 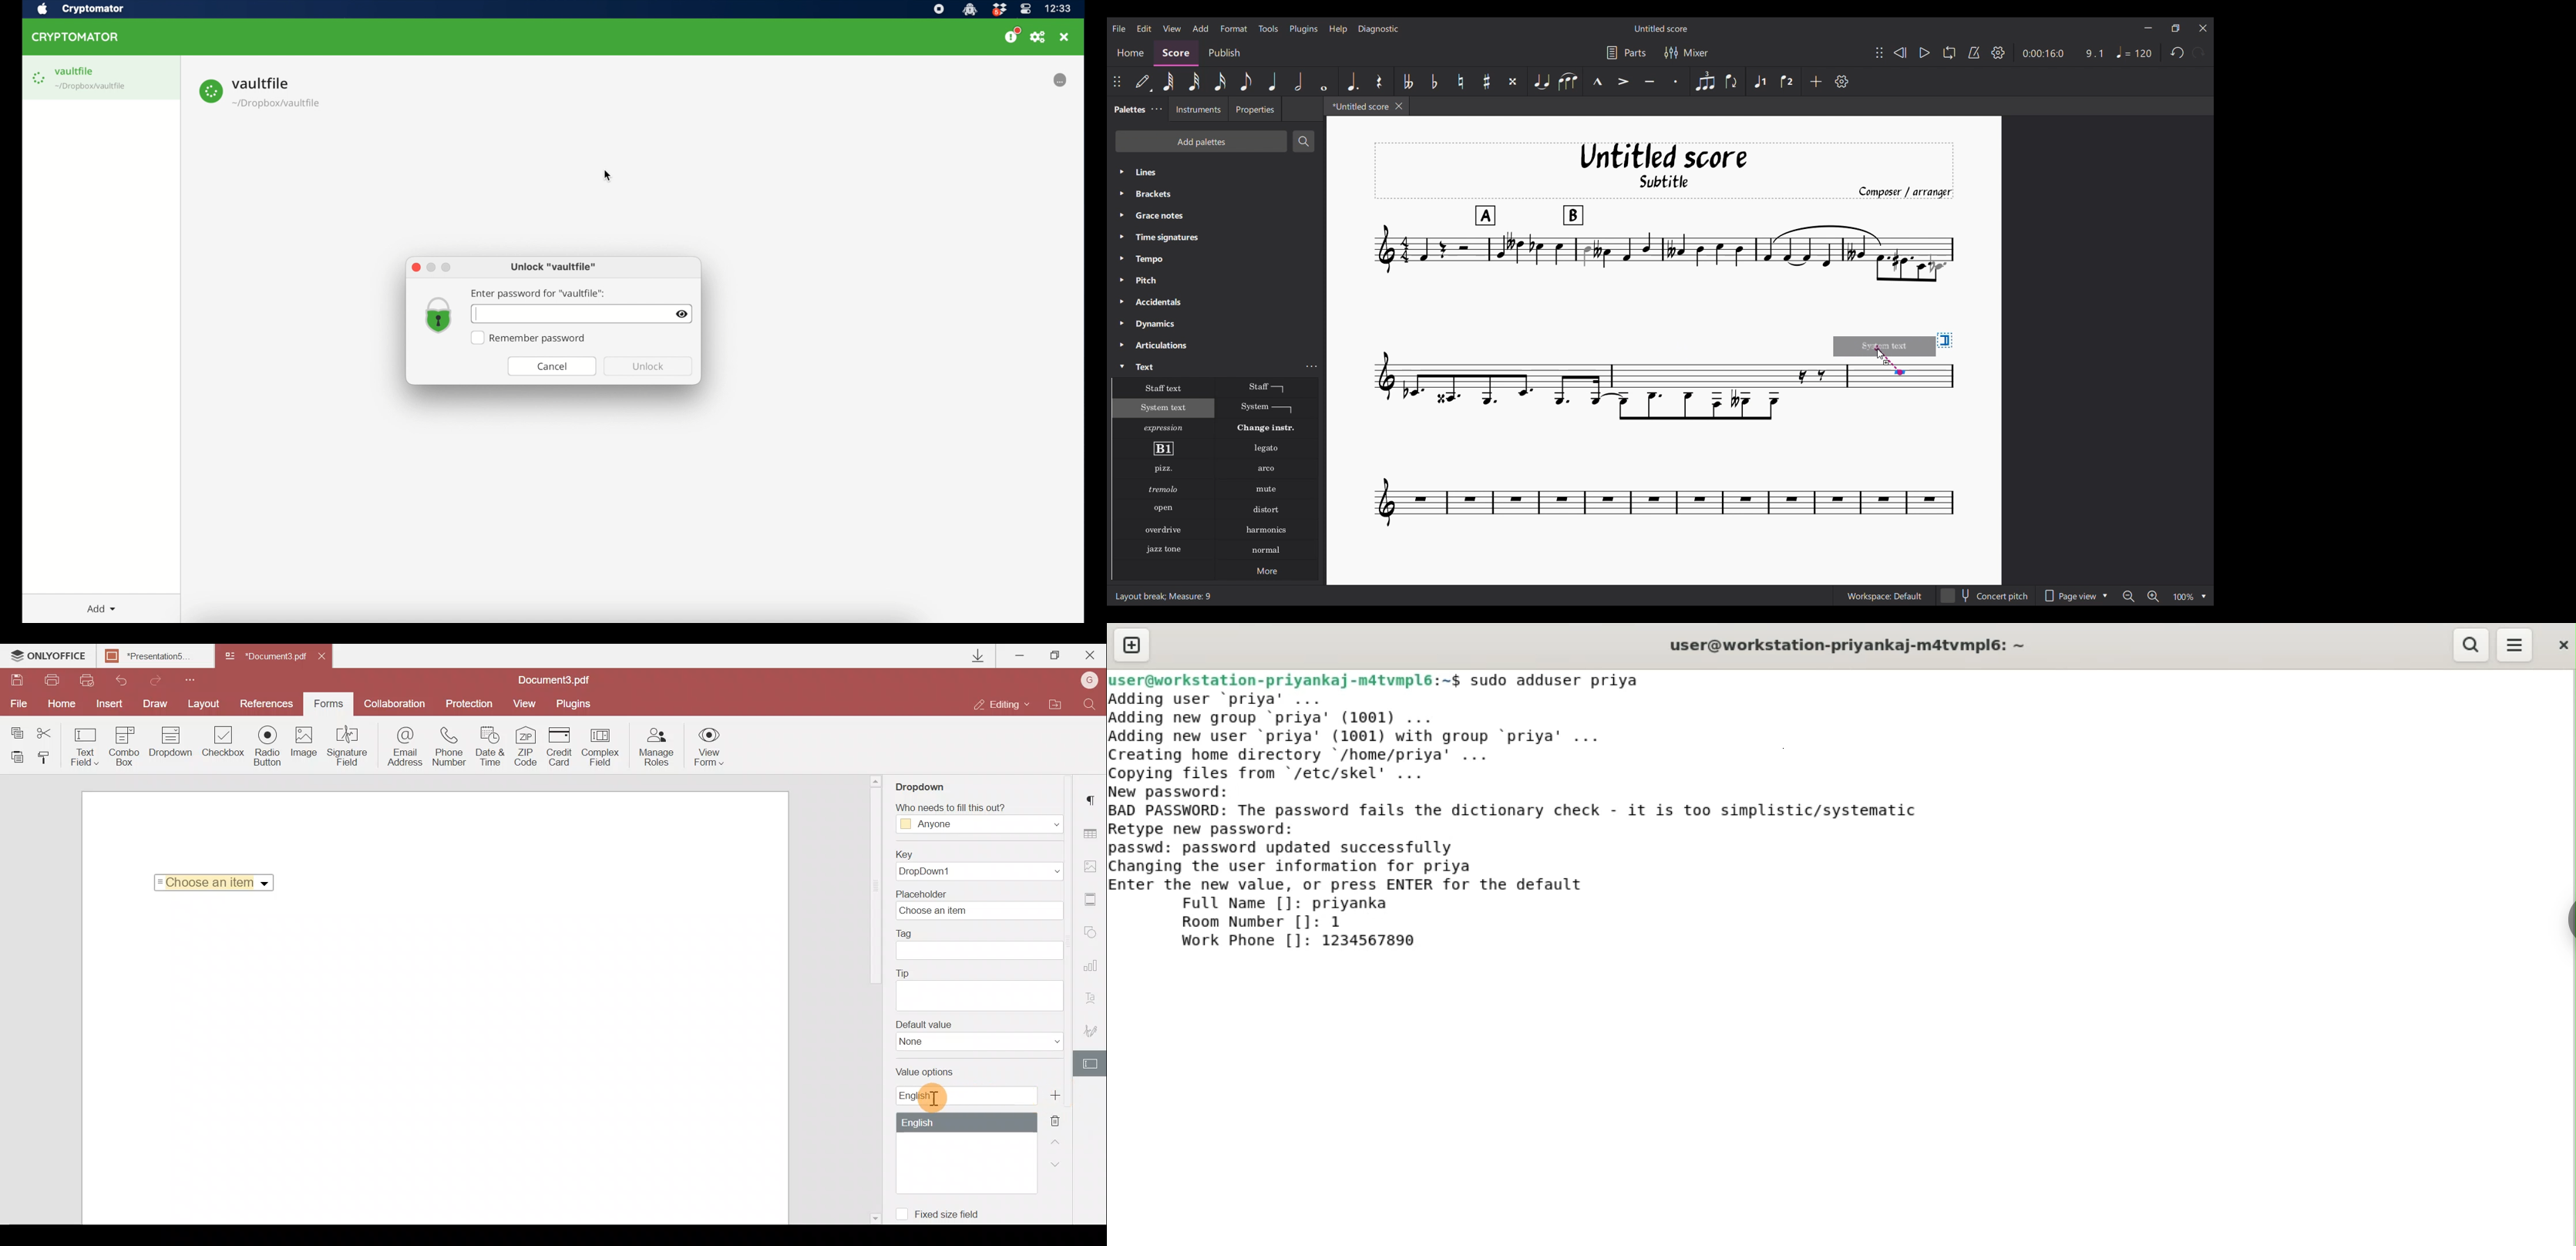 I want to click on Zoom out, so click(x=2129, y=596).